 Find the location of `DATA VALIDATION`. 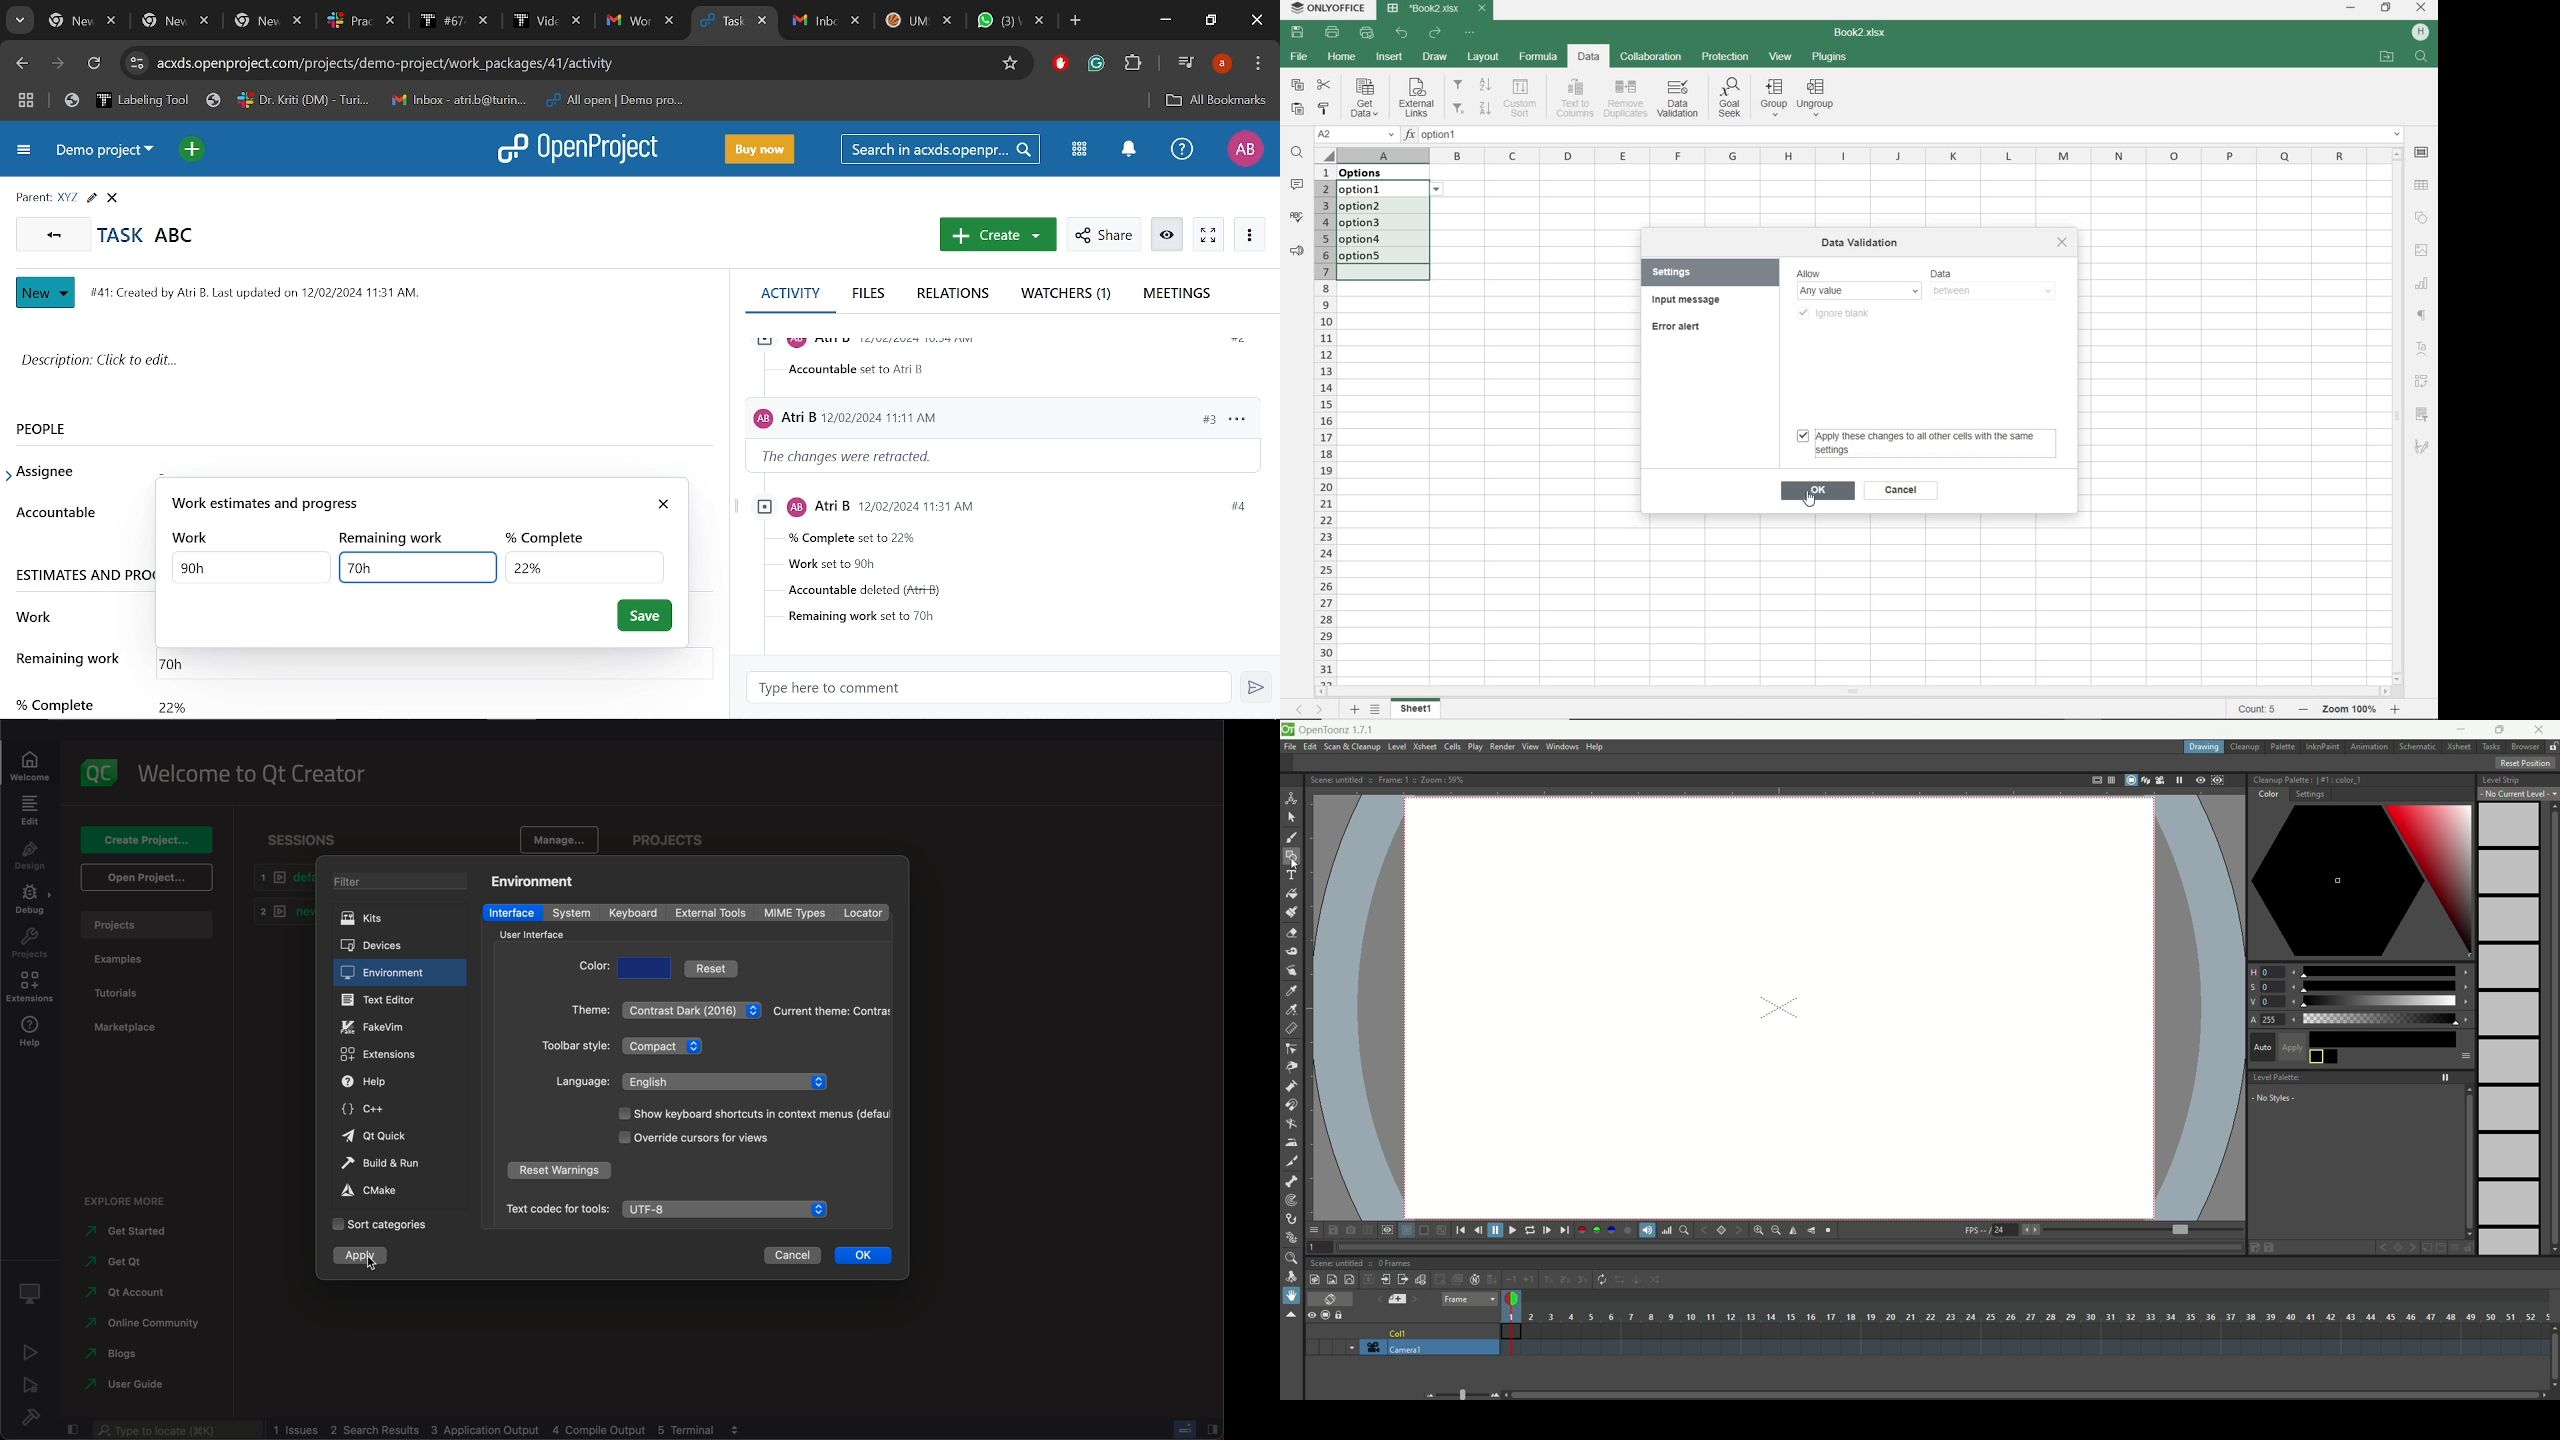

DATA VALIDATION is located at coordinates (1677, 99).